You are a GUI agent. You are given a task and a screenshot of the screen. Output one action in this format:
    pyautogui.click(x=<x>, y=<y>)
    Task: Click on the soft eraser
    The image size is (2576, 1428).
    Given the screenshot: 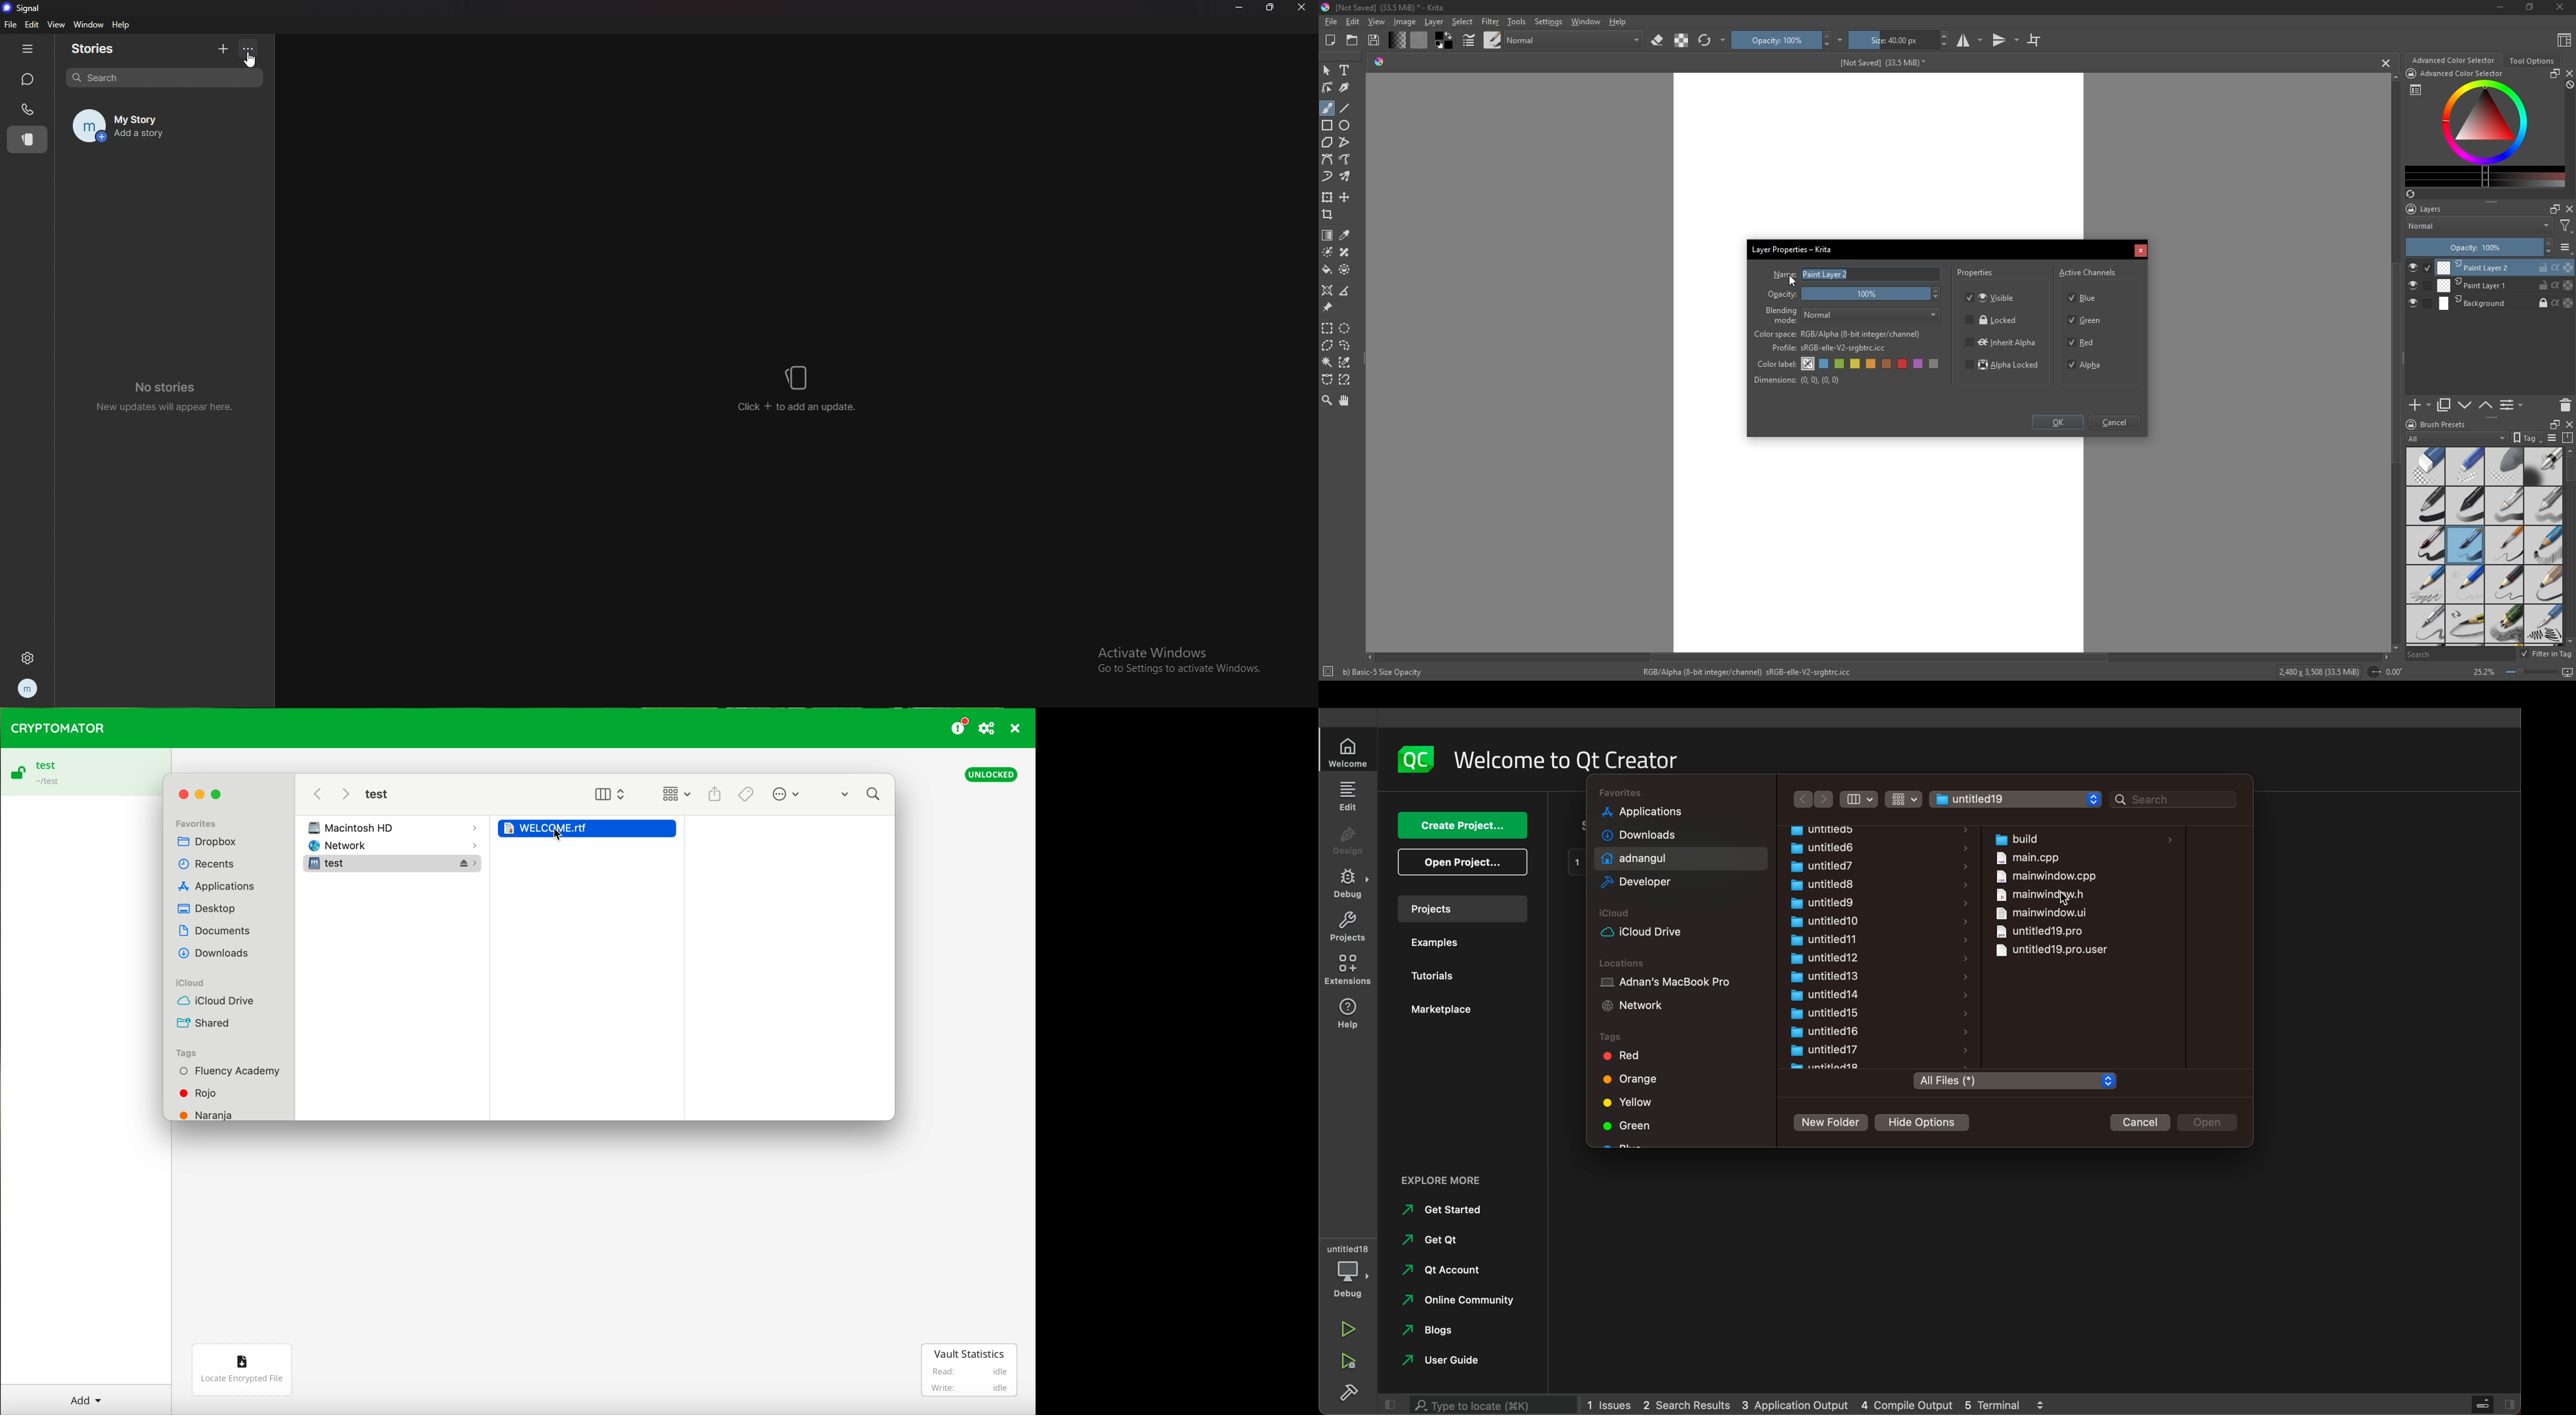 What is the action you would take?
    pyautogui.click(x=2505, y=466)
    